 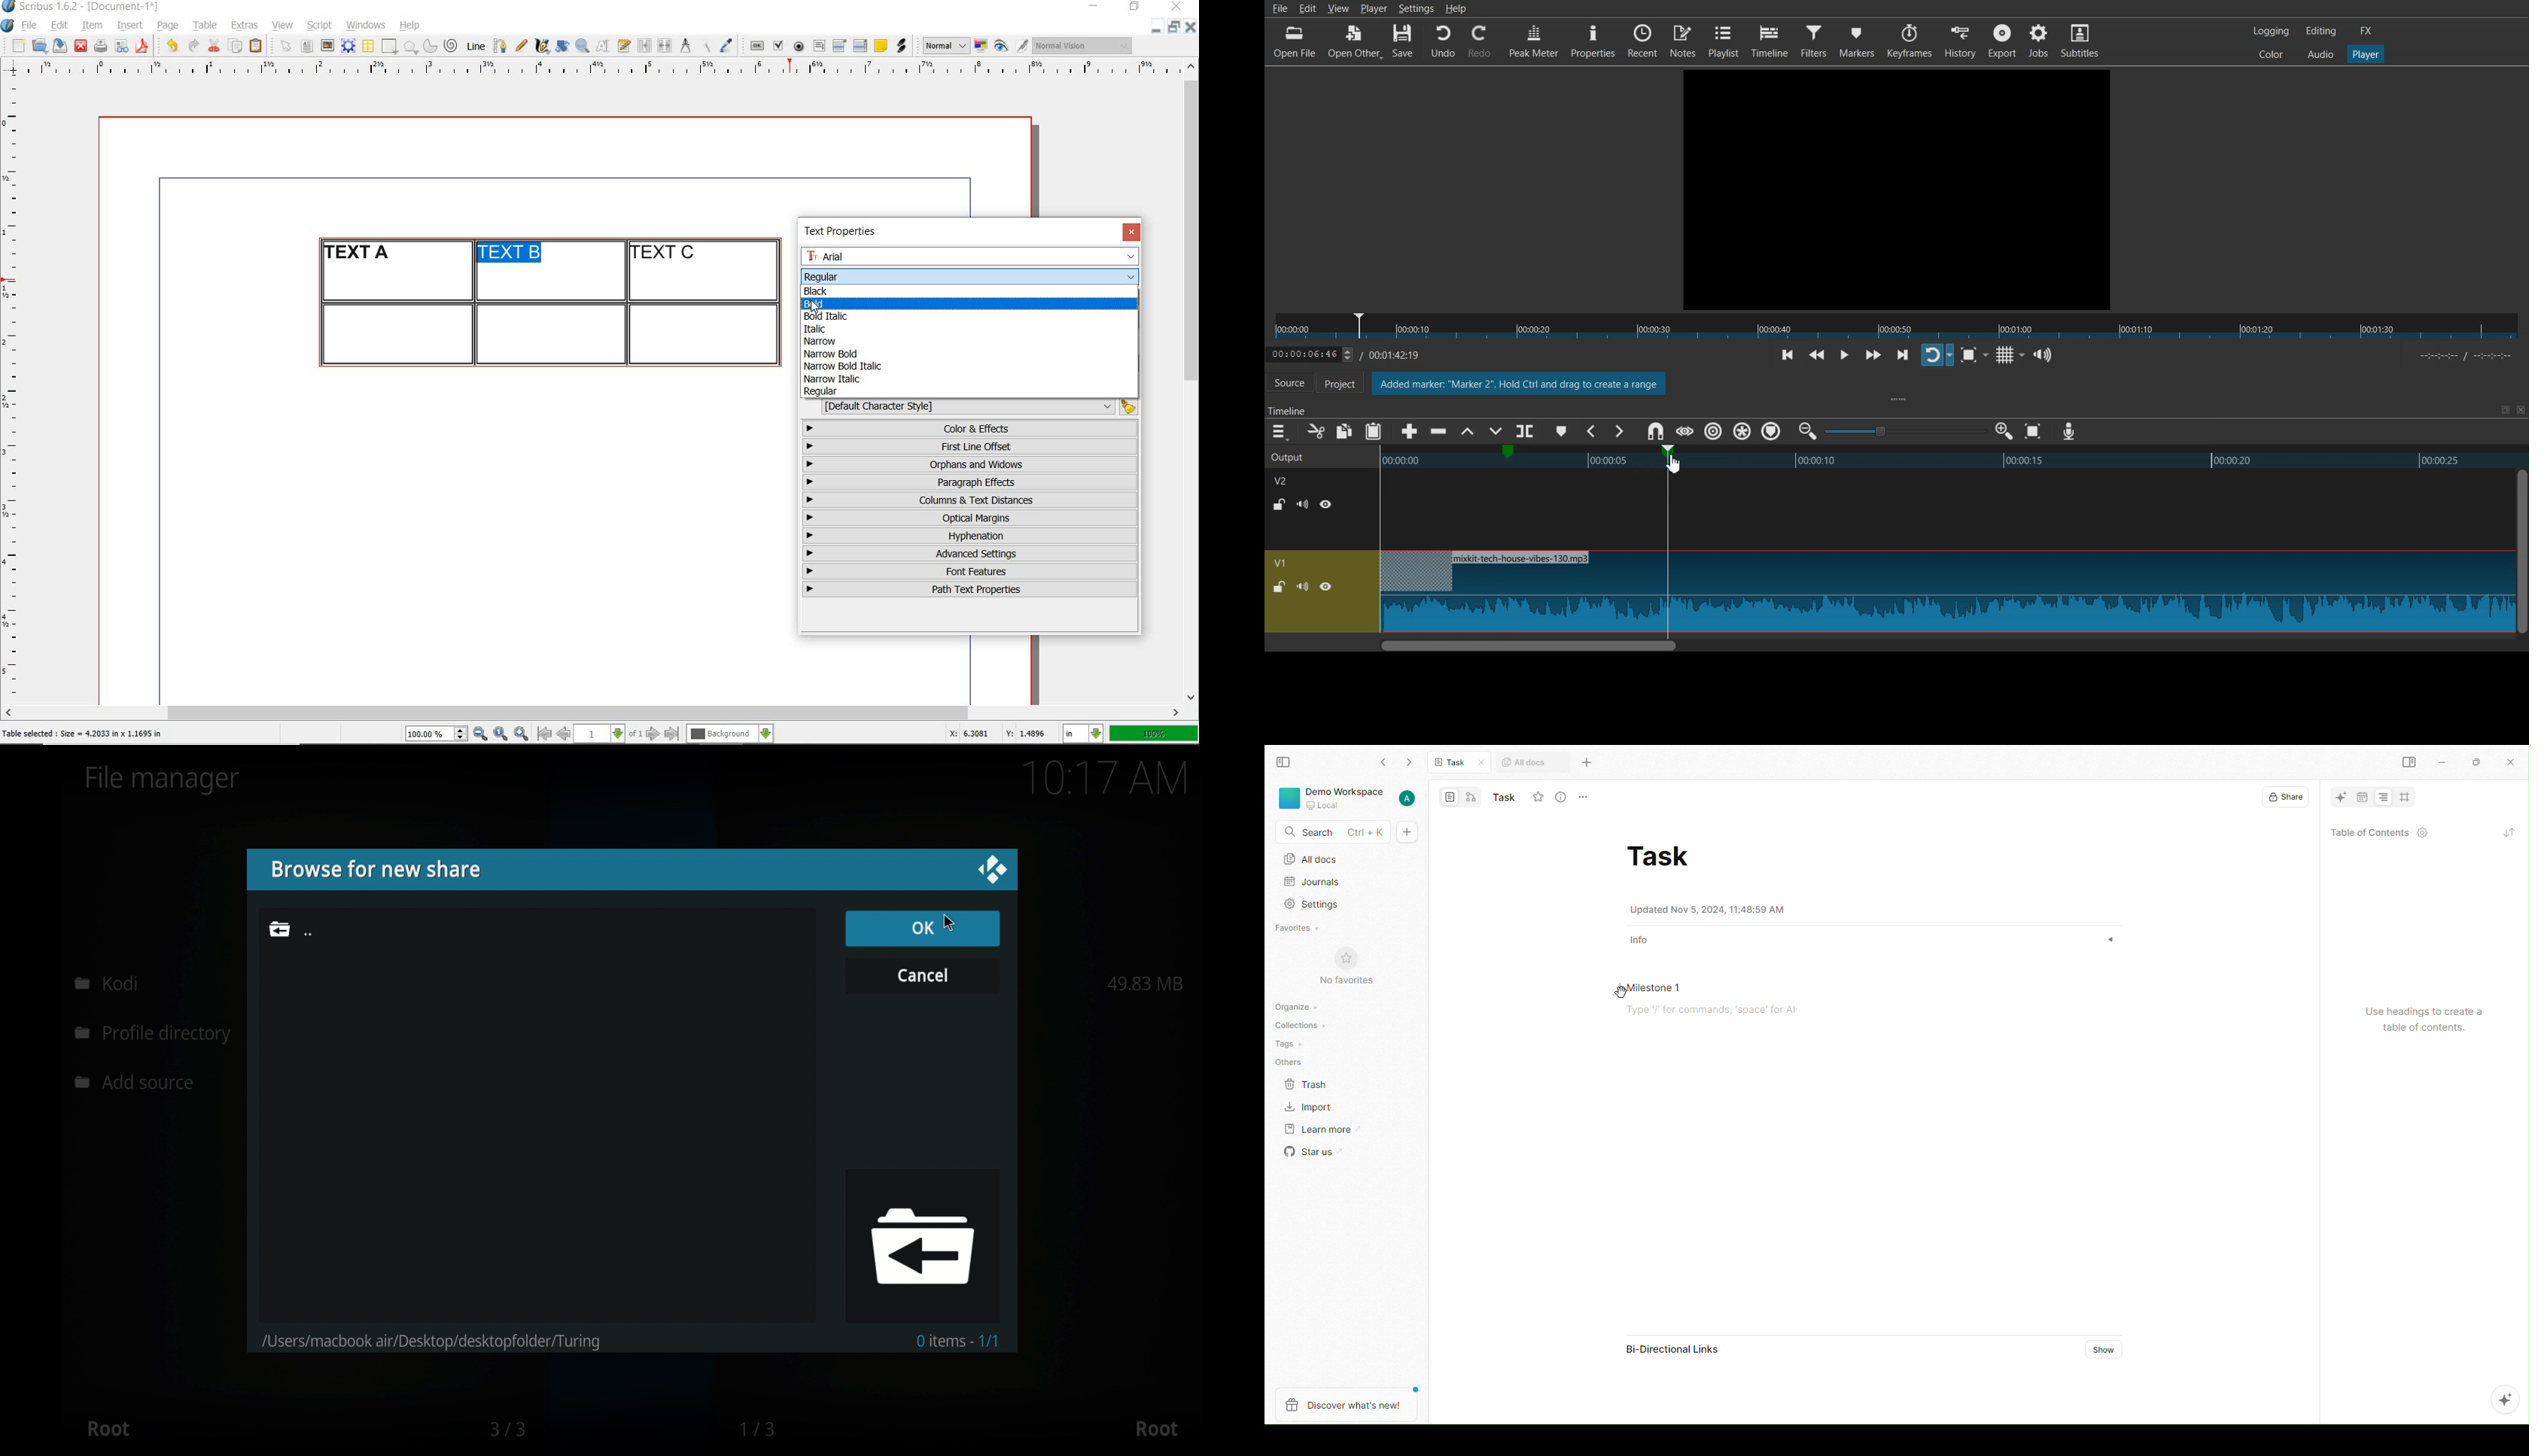 What do you see at coordinates (1410, 432) in the screenshot?
I see `Append ` at bounding box center [1410, 432].